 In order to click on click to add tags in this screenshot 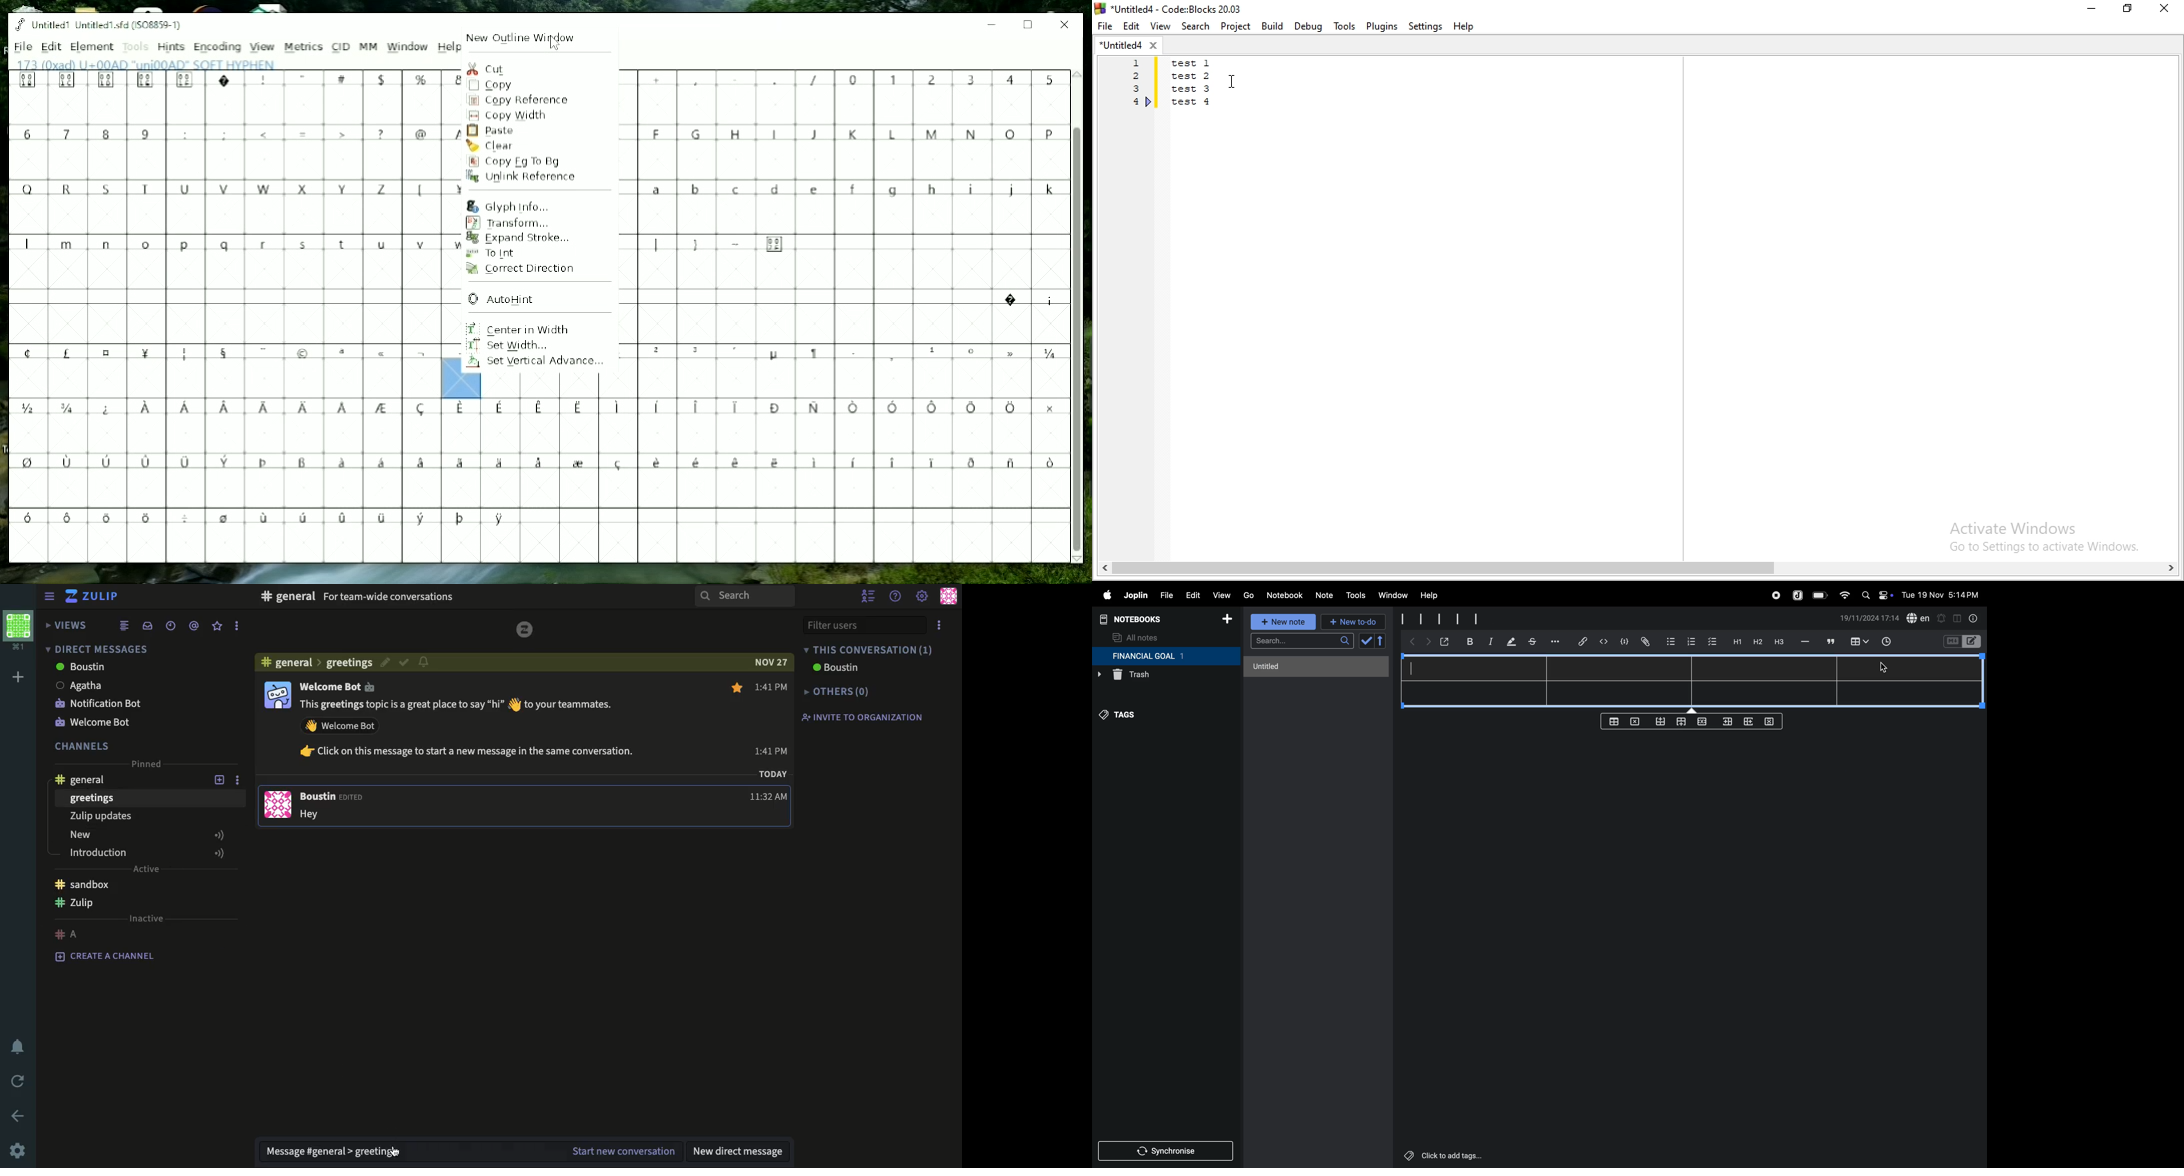, I will do `click(1462, 1155)`.